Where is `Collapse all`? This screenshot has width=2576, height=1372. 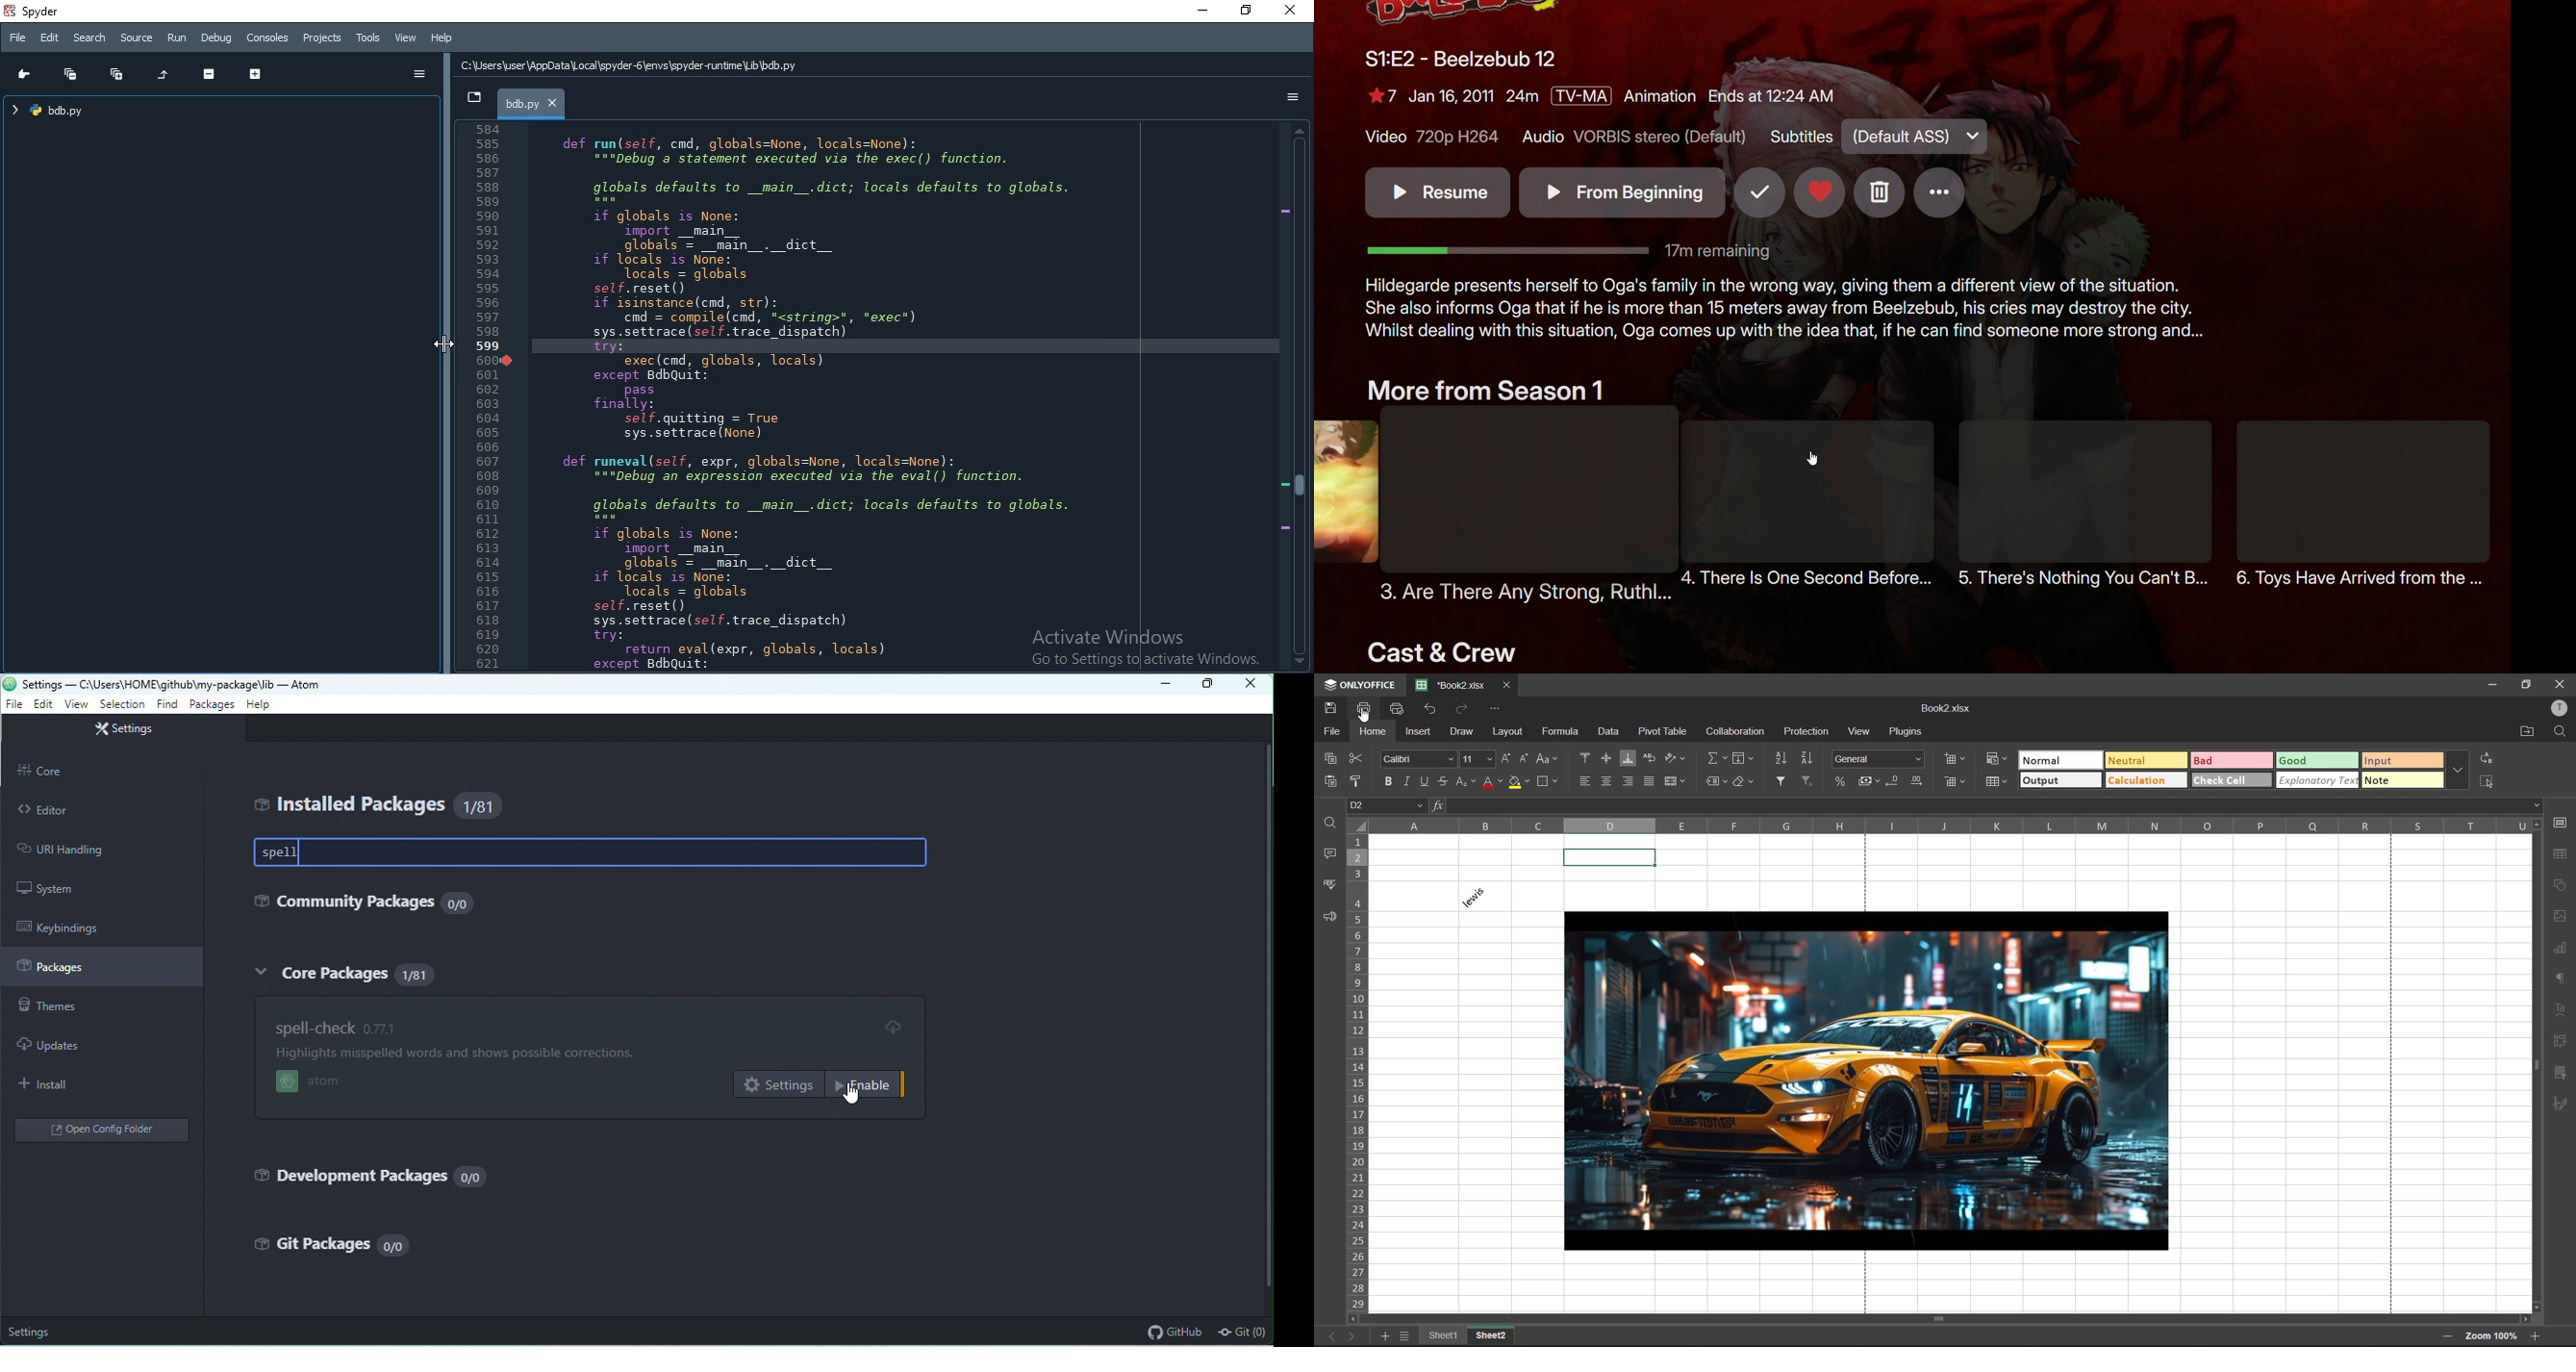
Collapse all is located at coordinates (69, 74).